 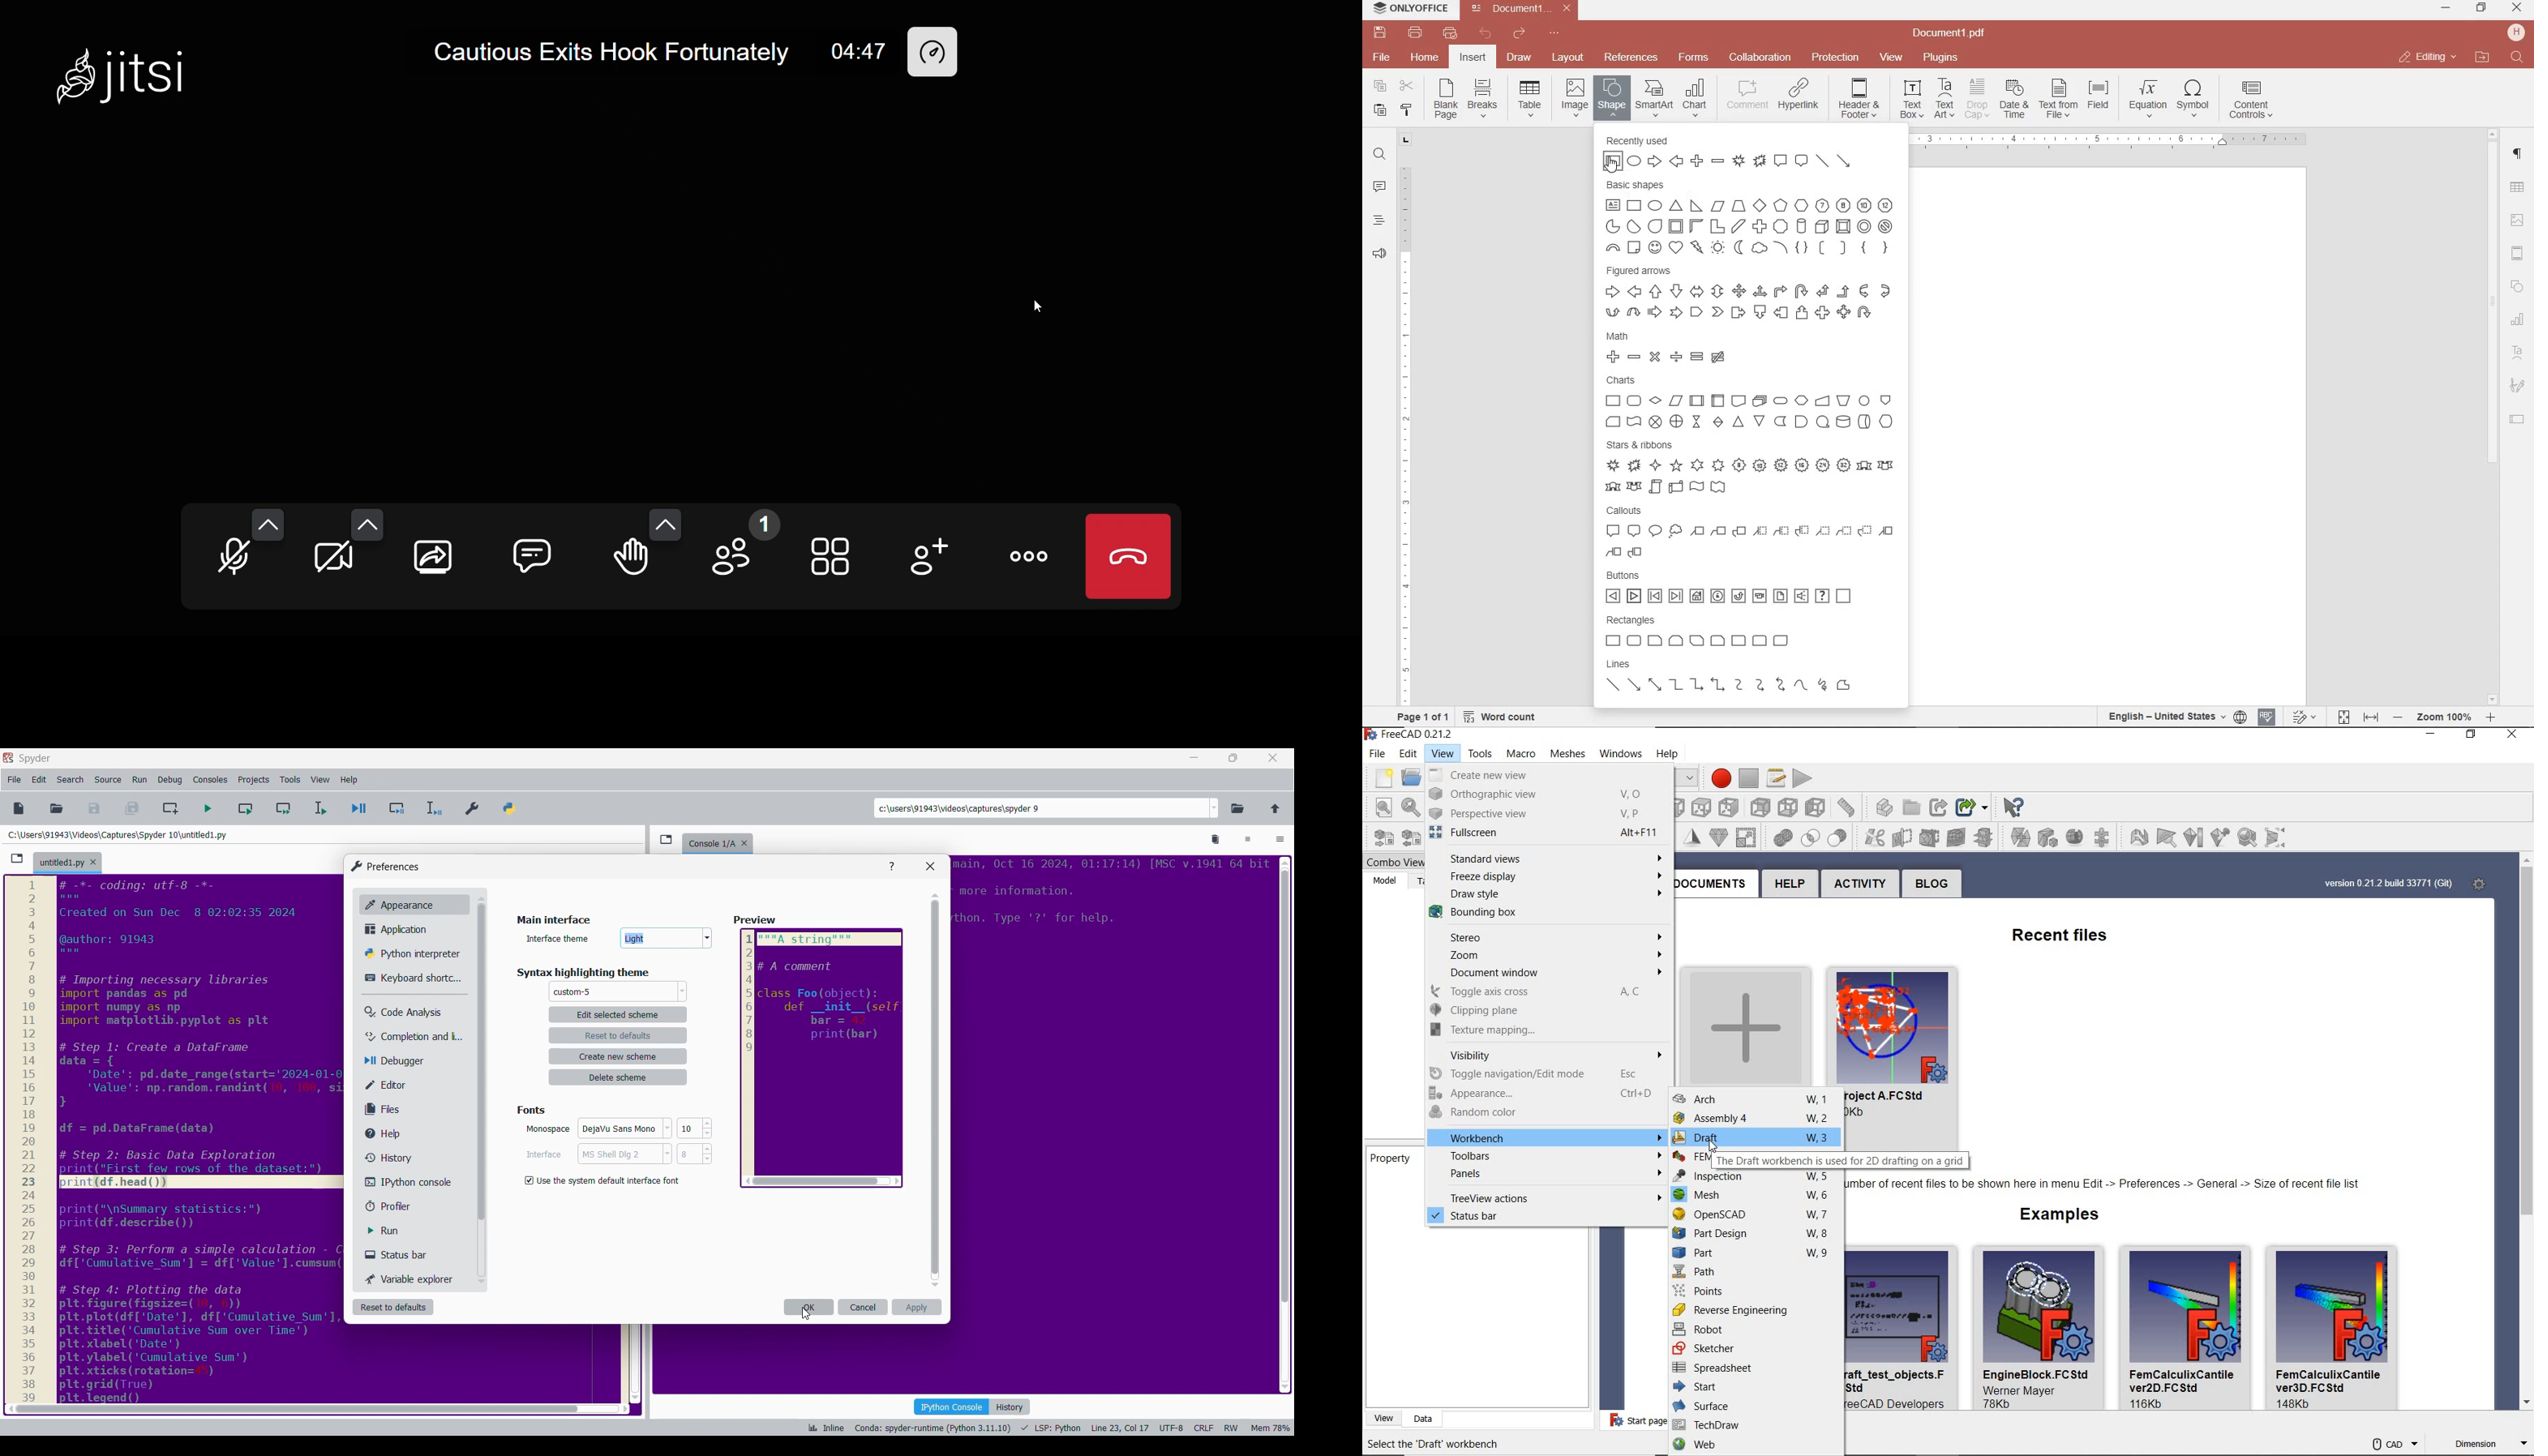 What do you see at coordinates (620, 1056) in the screenshot?
I see `create new scheme` at bounding box center [620, 1056].